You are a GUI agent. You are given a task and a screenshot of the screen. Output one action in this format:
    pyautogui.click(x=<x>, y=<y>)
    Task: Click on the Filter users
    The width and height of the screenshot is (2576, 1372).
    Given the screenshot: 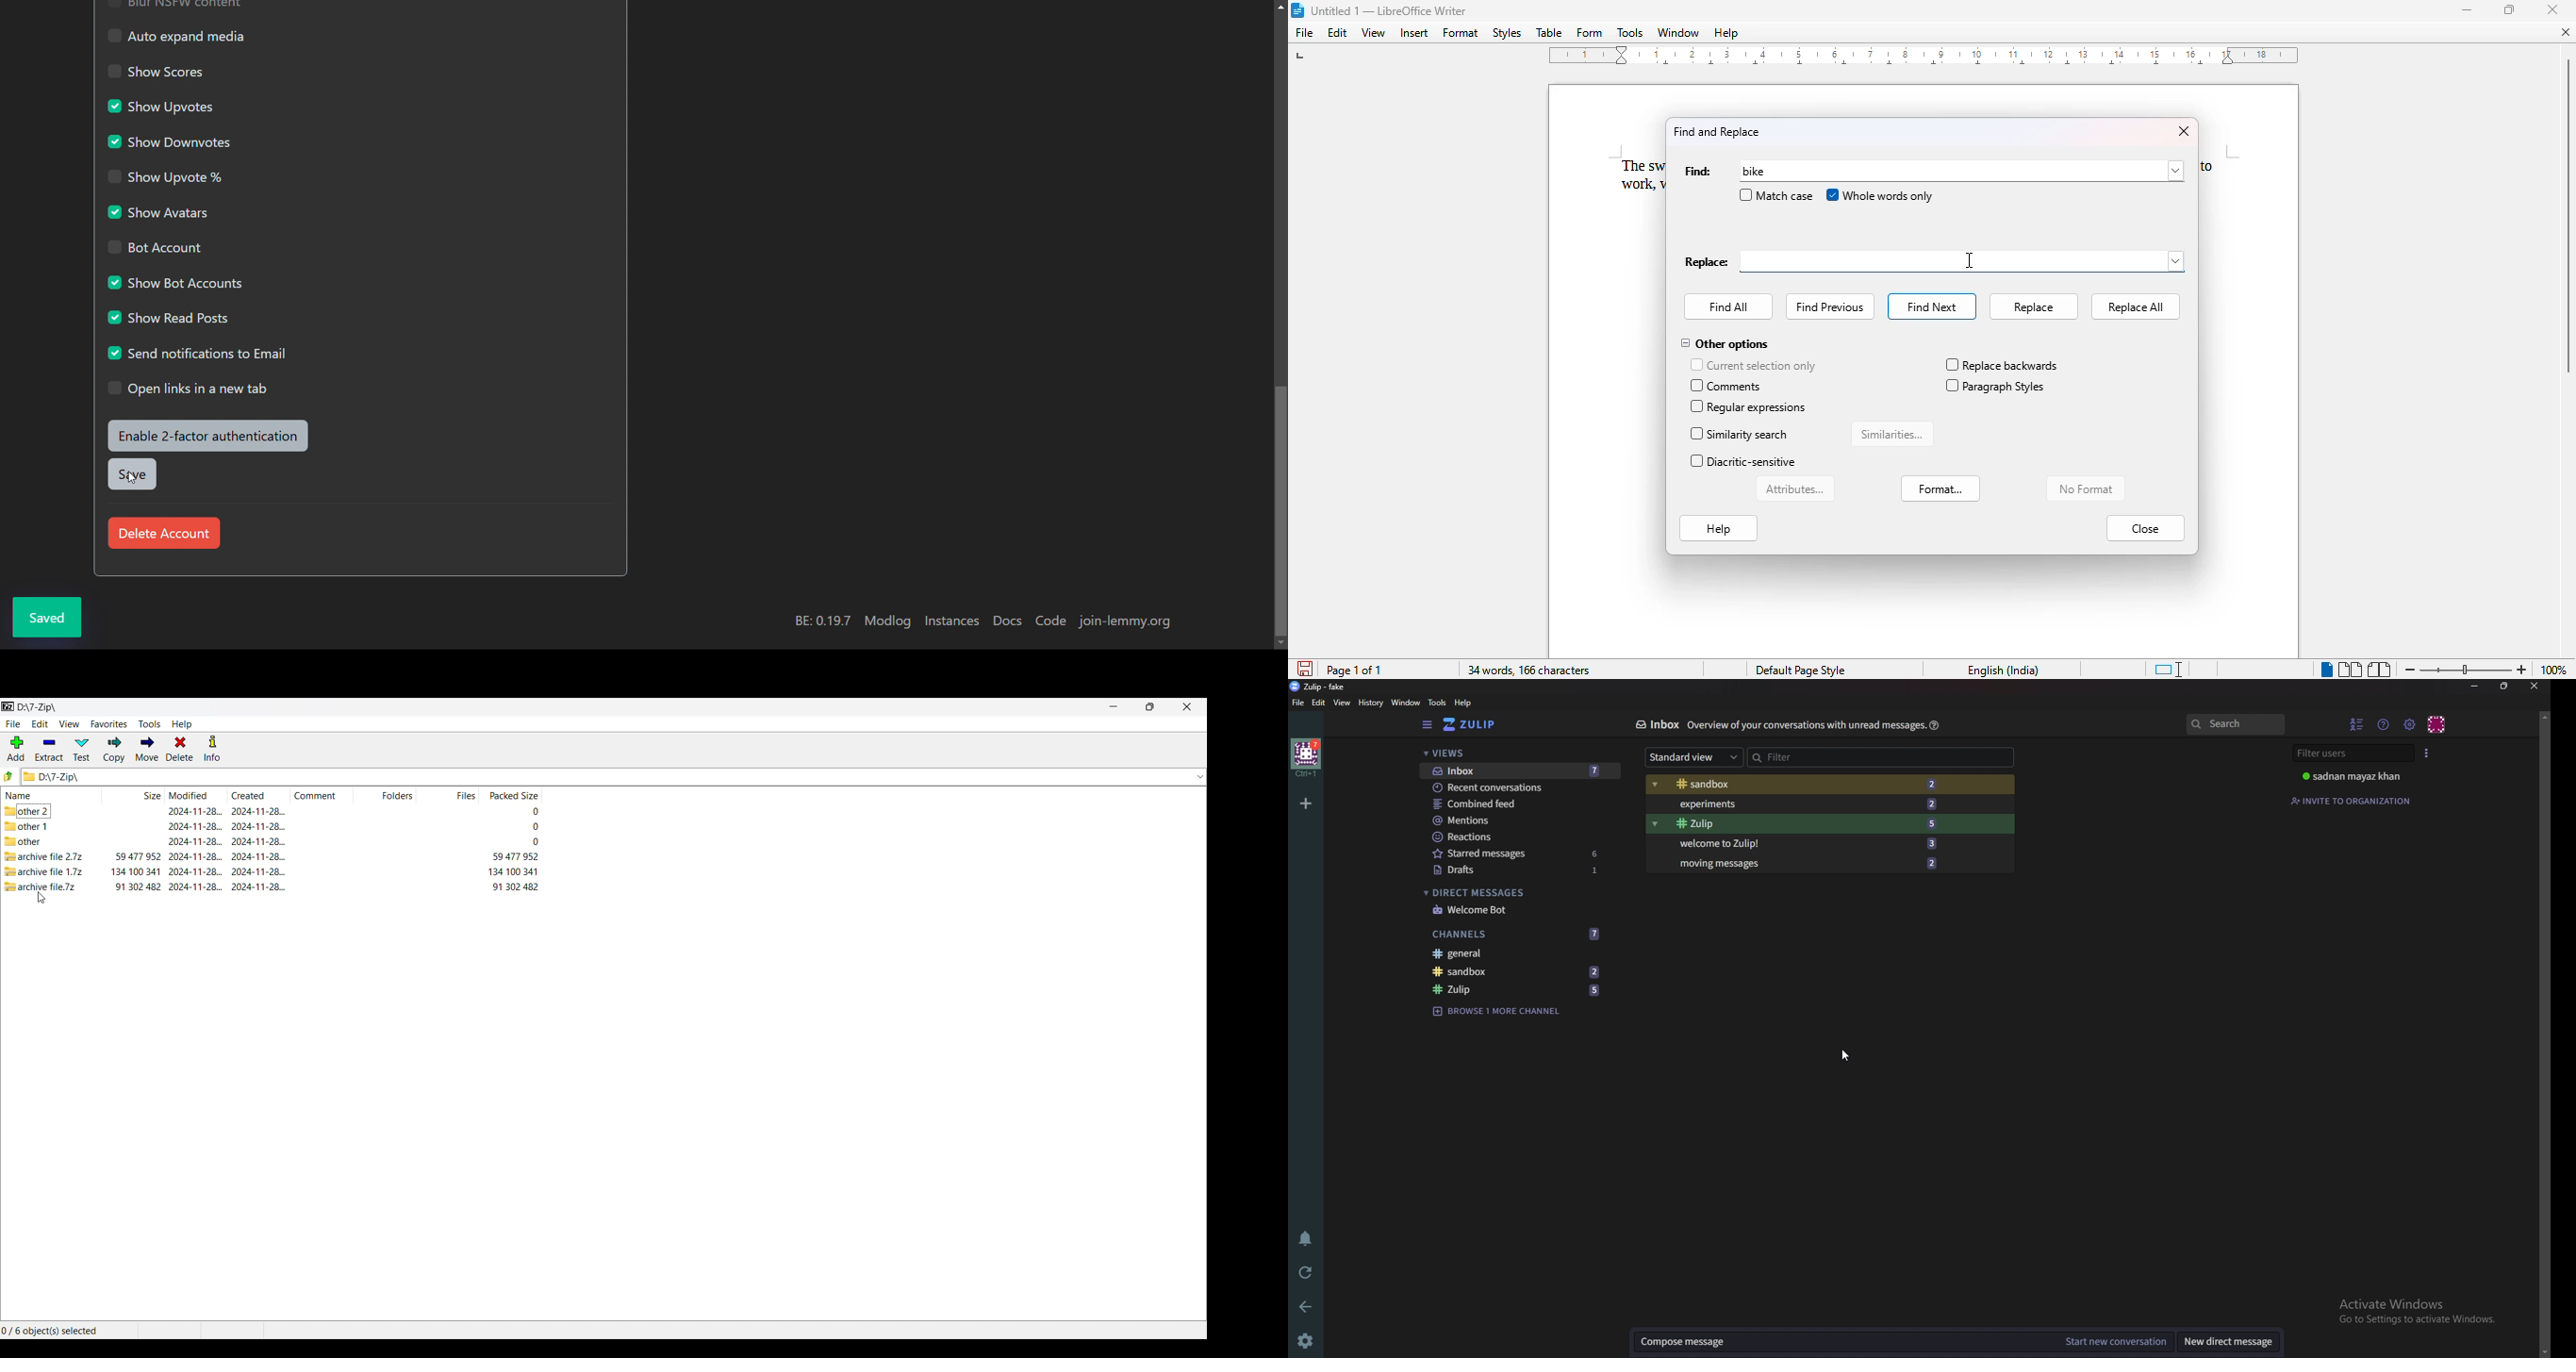 What is the action you would take?
    pyautogui.click(x=2352, y=753)
    